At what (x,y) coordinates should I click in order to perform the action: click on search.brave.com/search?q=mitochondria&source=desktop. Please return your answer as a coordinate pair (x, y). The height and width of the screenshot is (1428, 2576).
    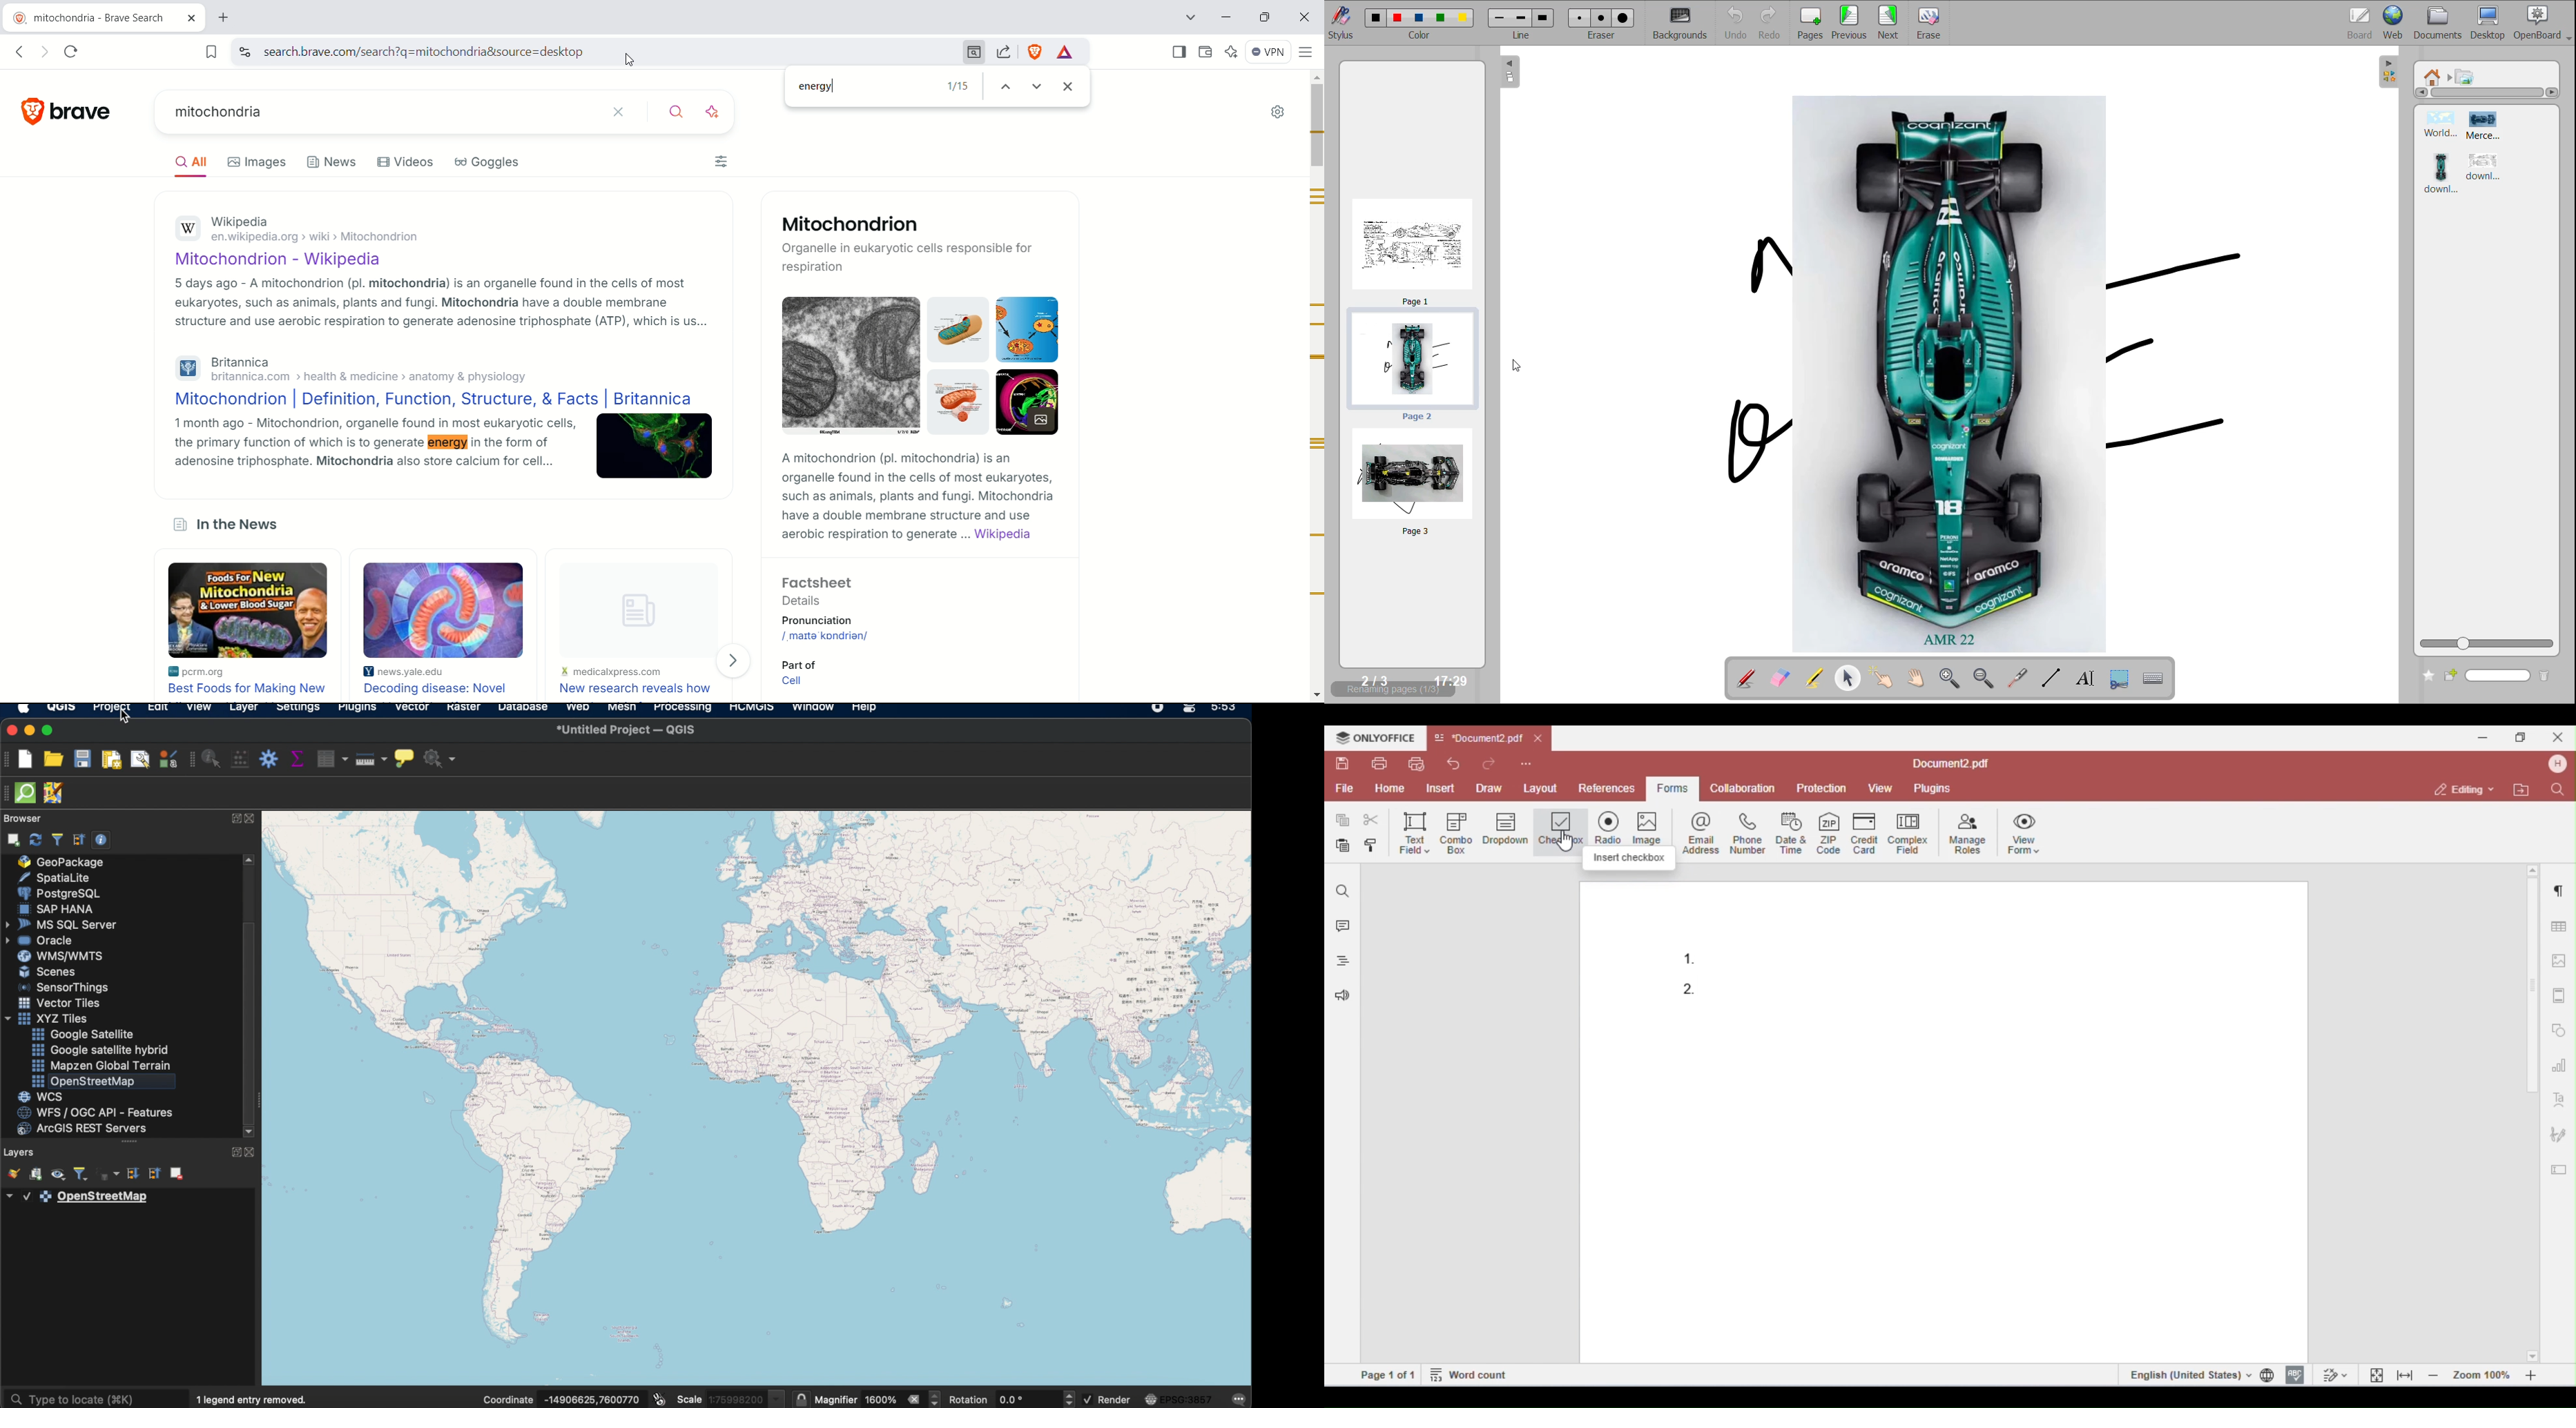
    Looking at the image, I should click on (608, 51).